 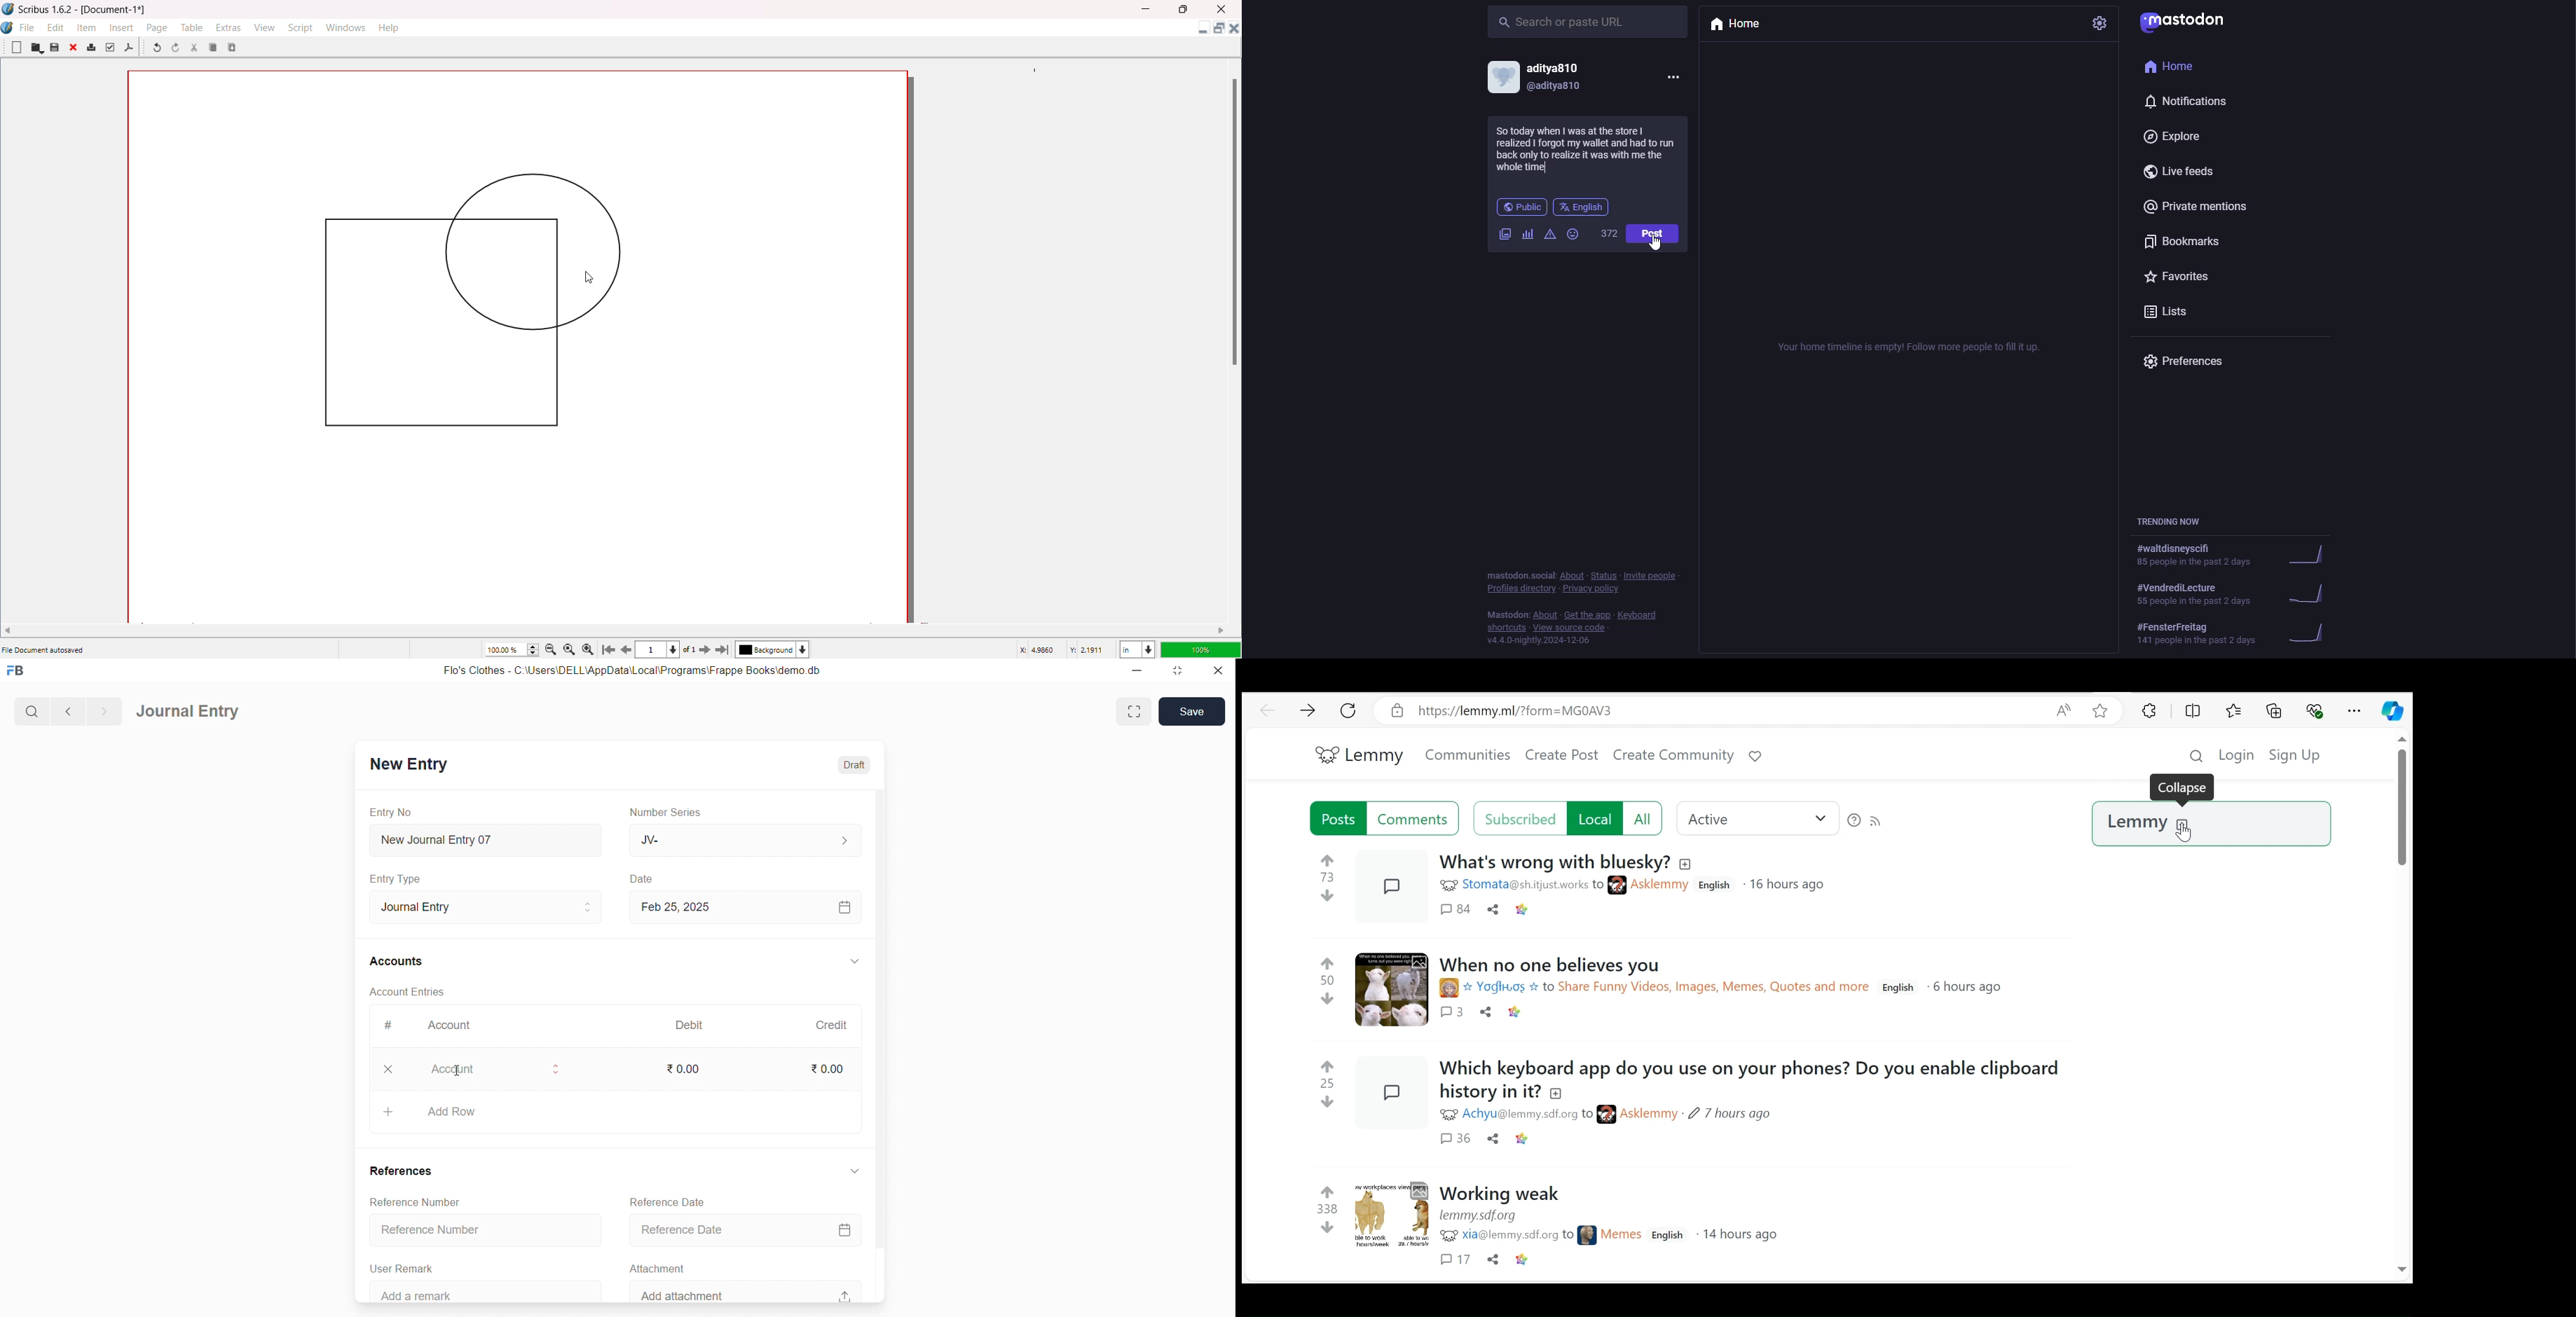 What do you see at coordinates (28, 26) in the screenshot?
I see `File` at bounding box center [28, 26].